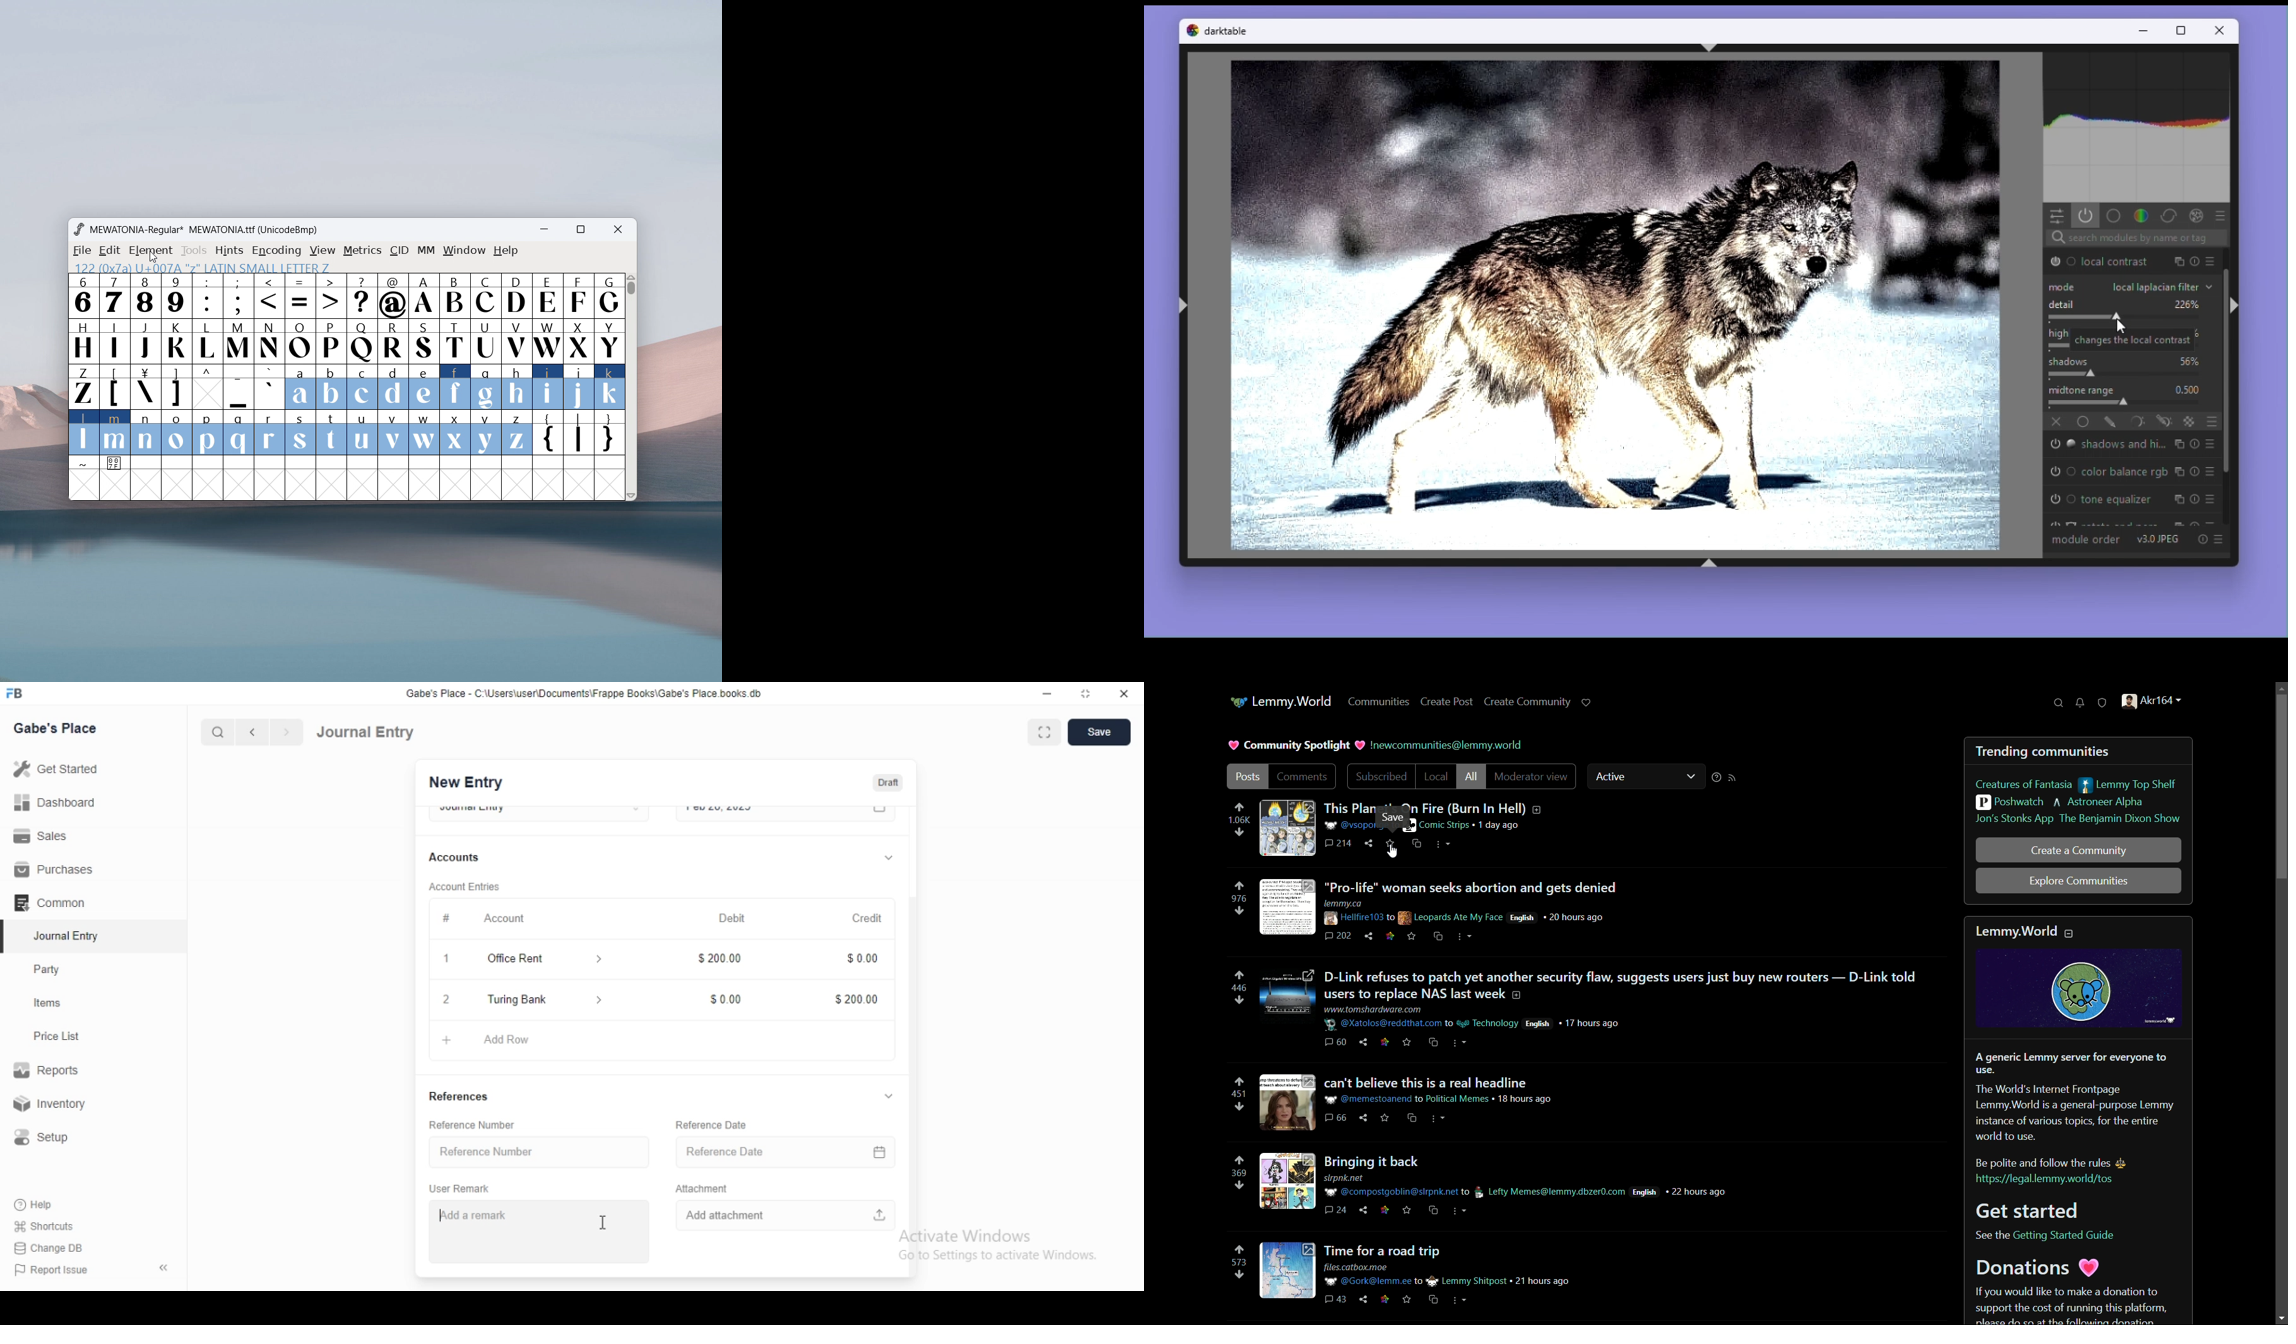  Describe the element at coordinates (887, 856) in the screenshot. I see `dropdown` at that location.